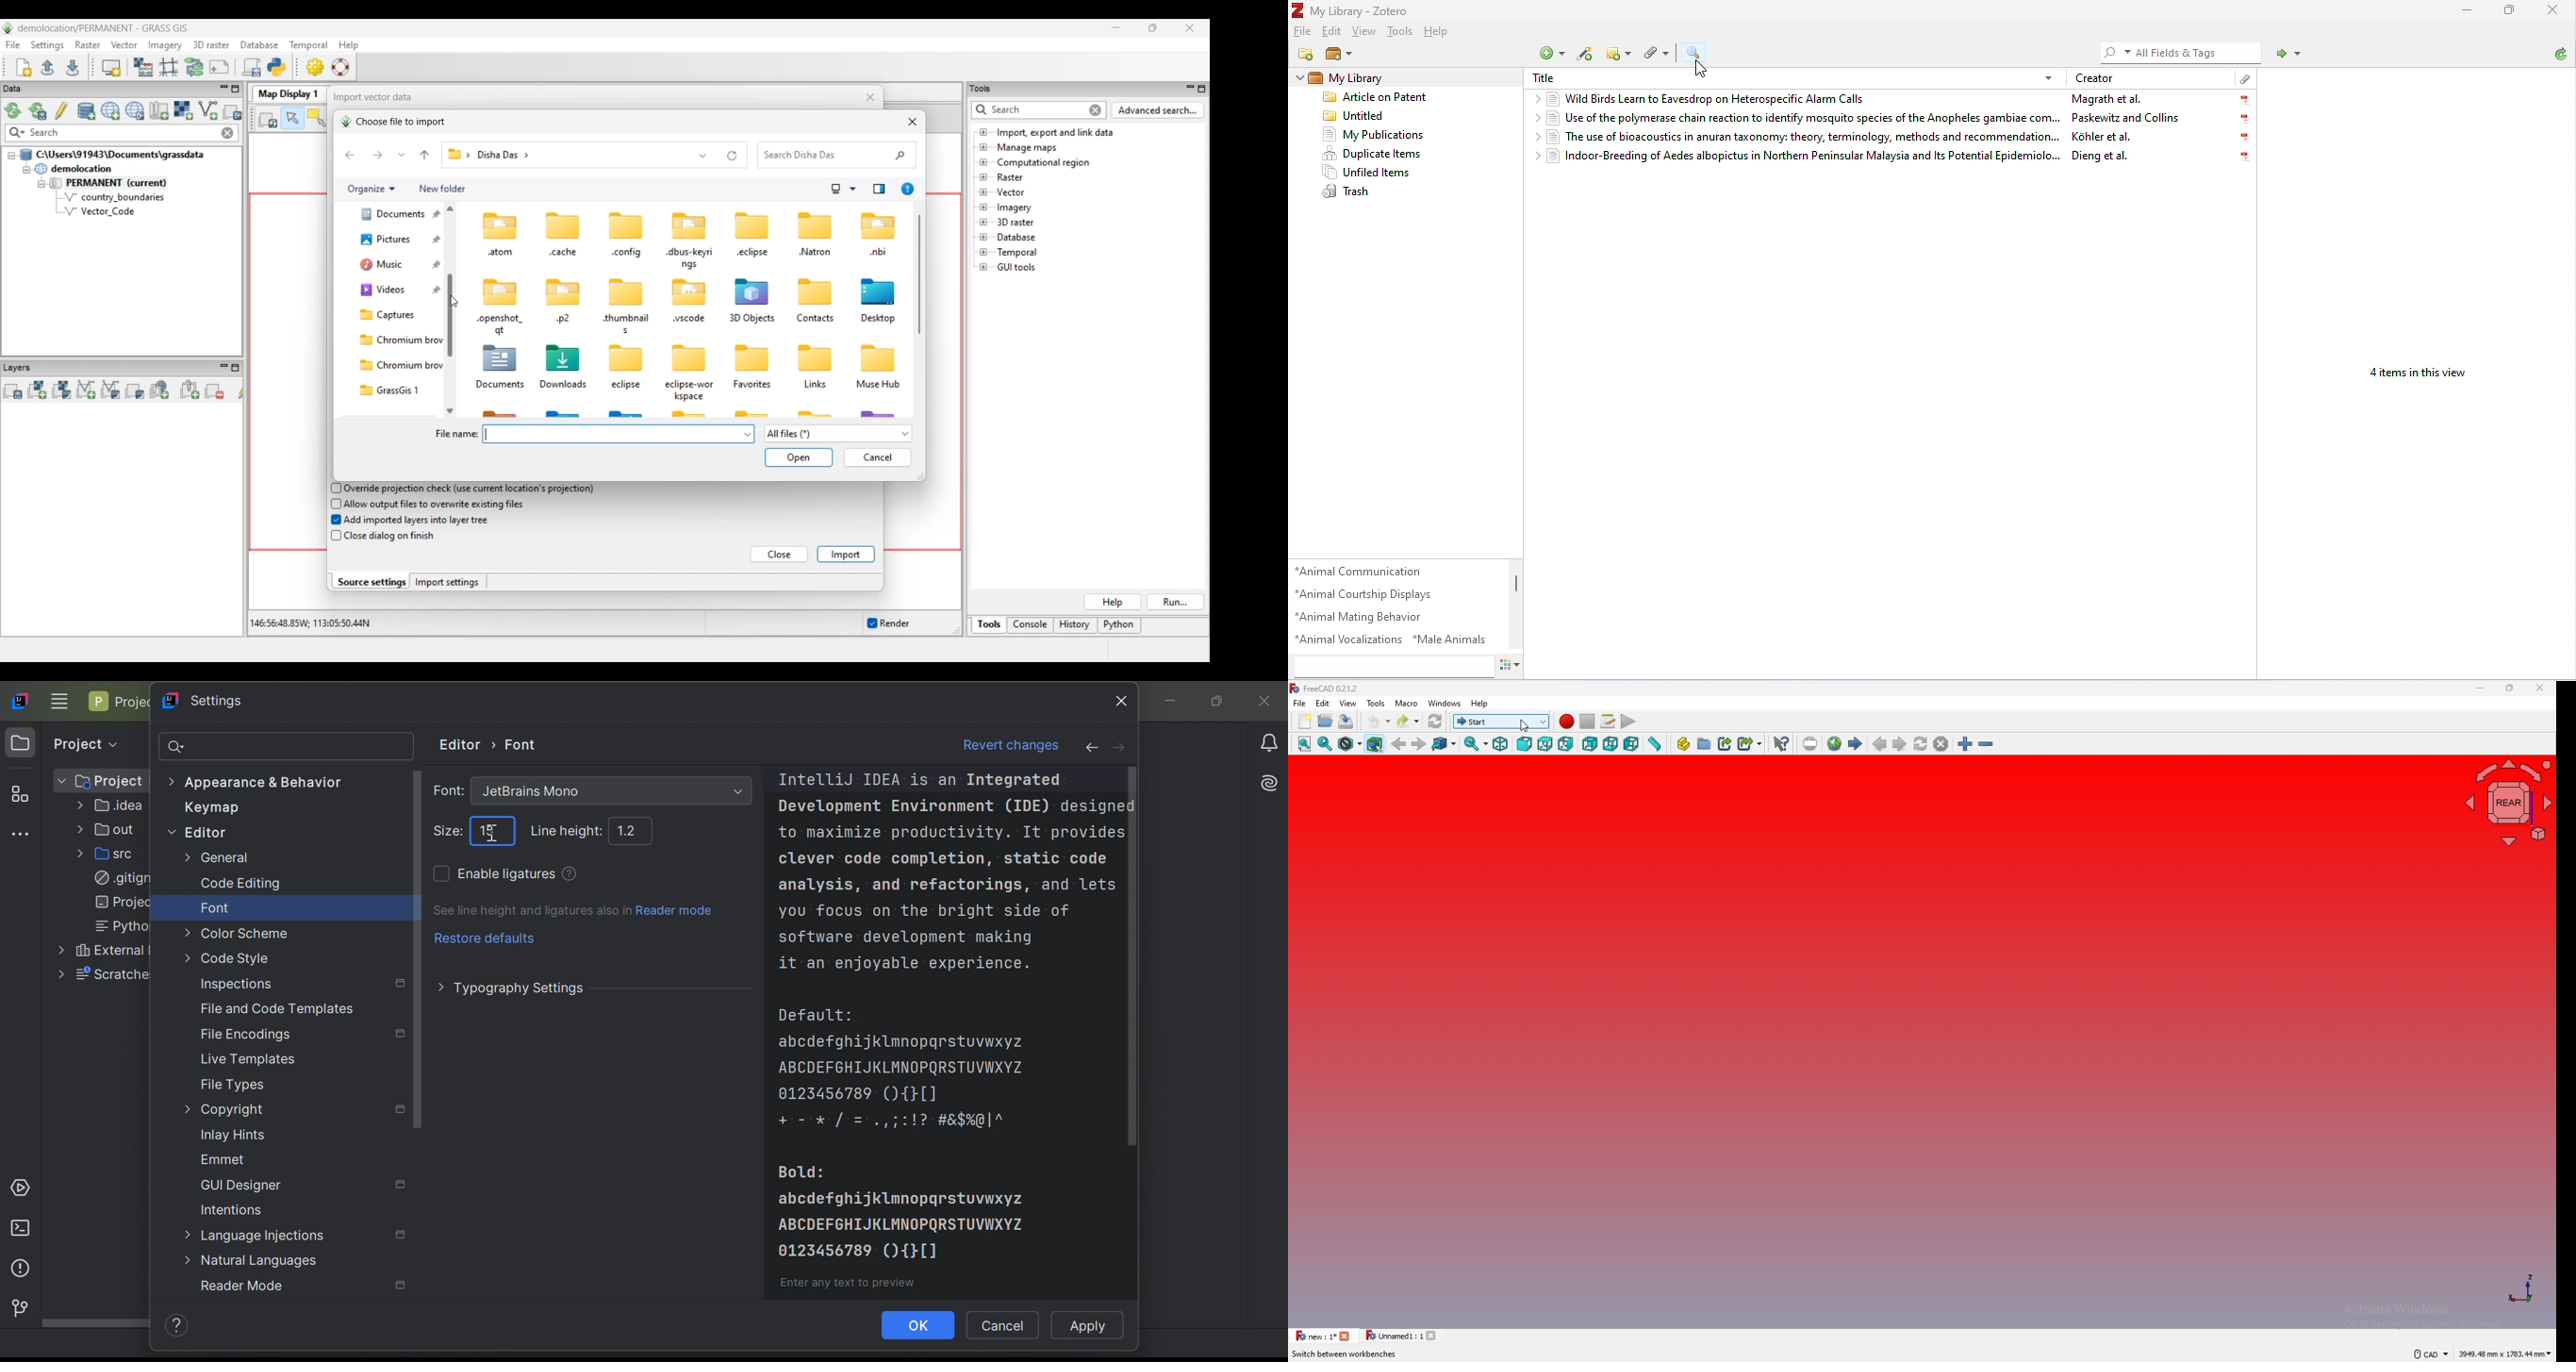  I want to click on edit, so click(1330, 30).